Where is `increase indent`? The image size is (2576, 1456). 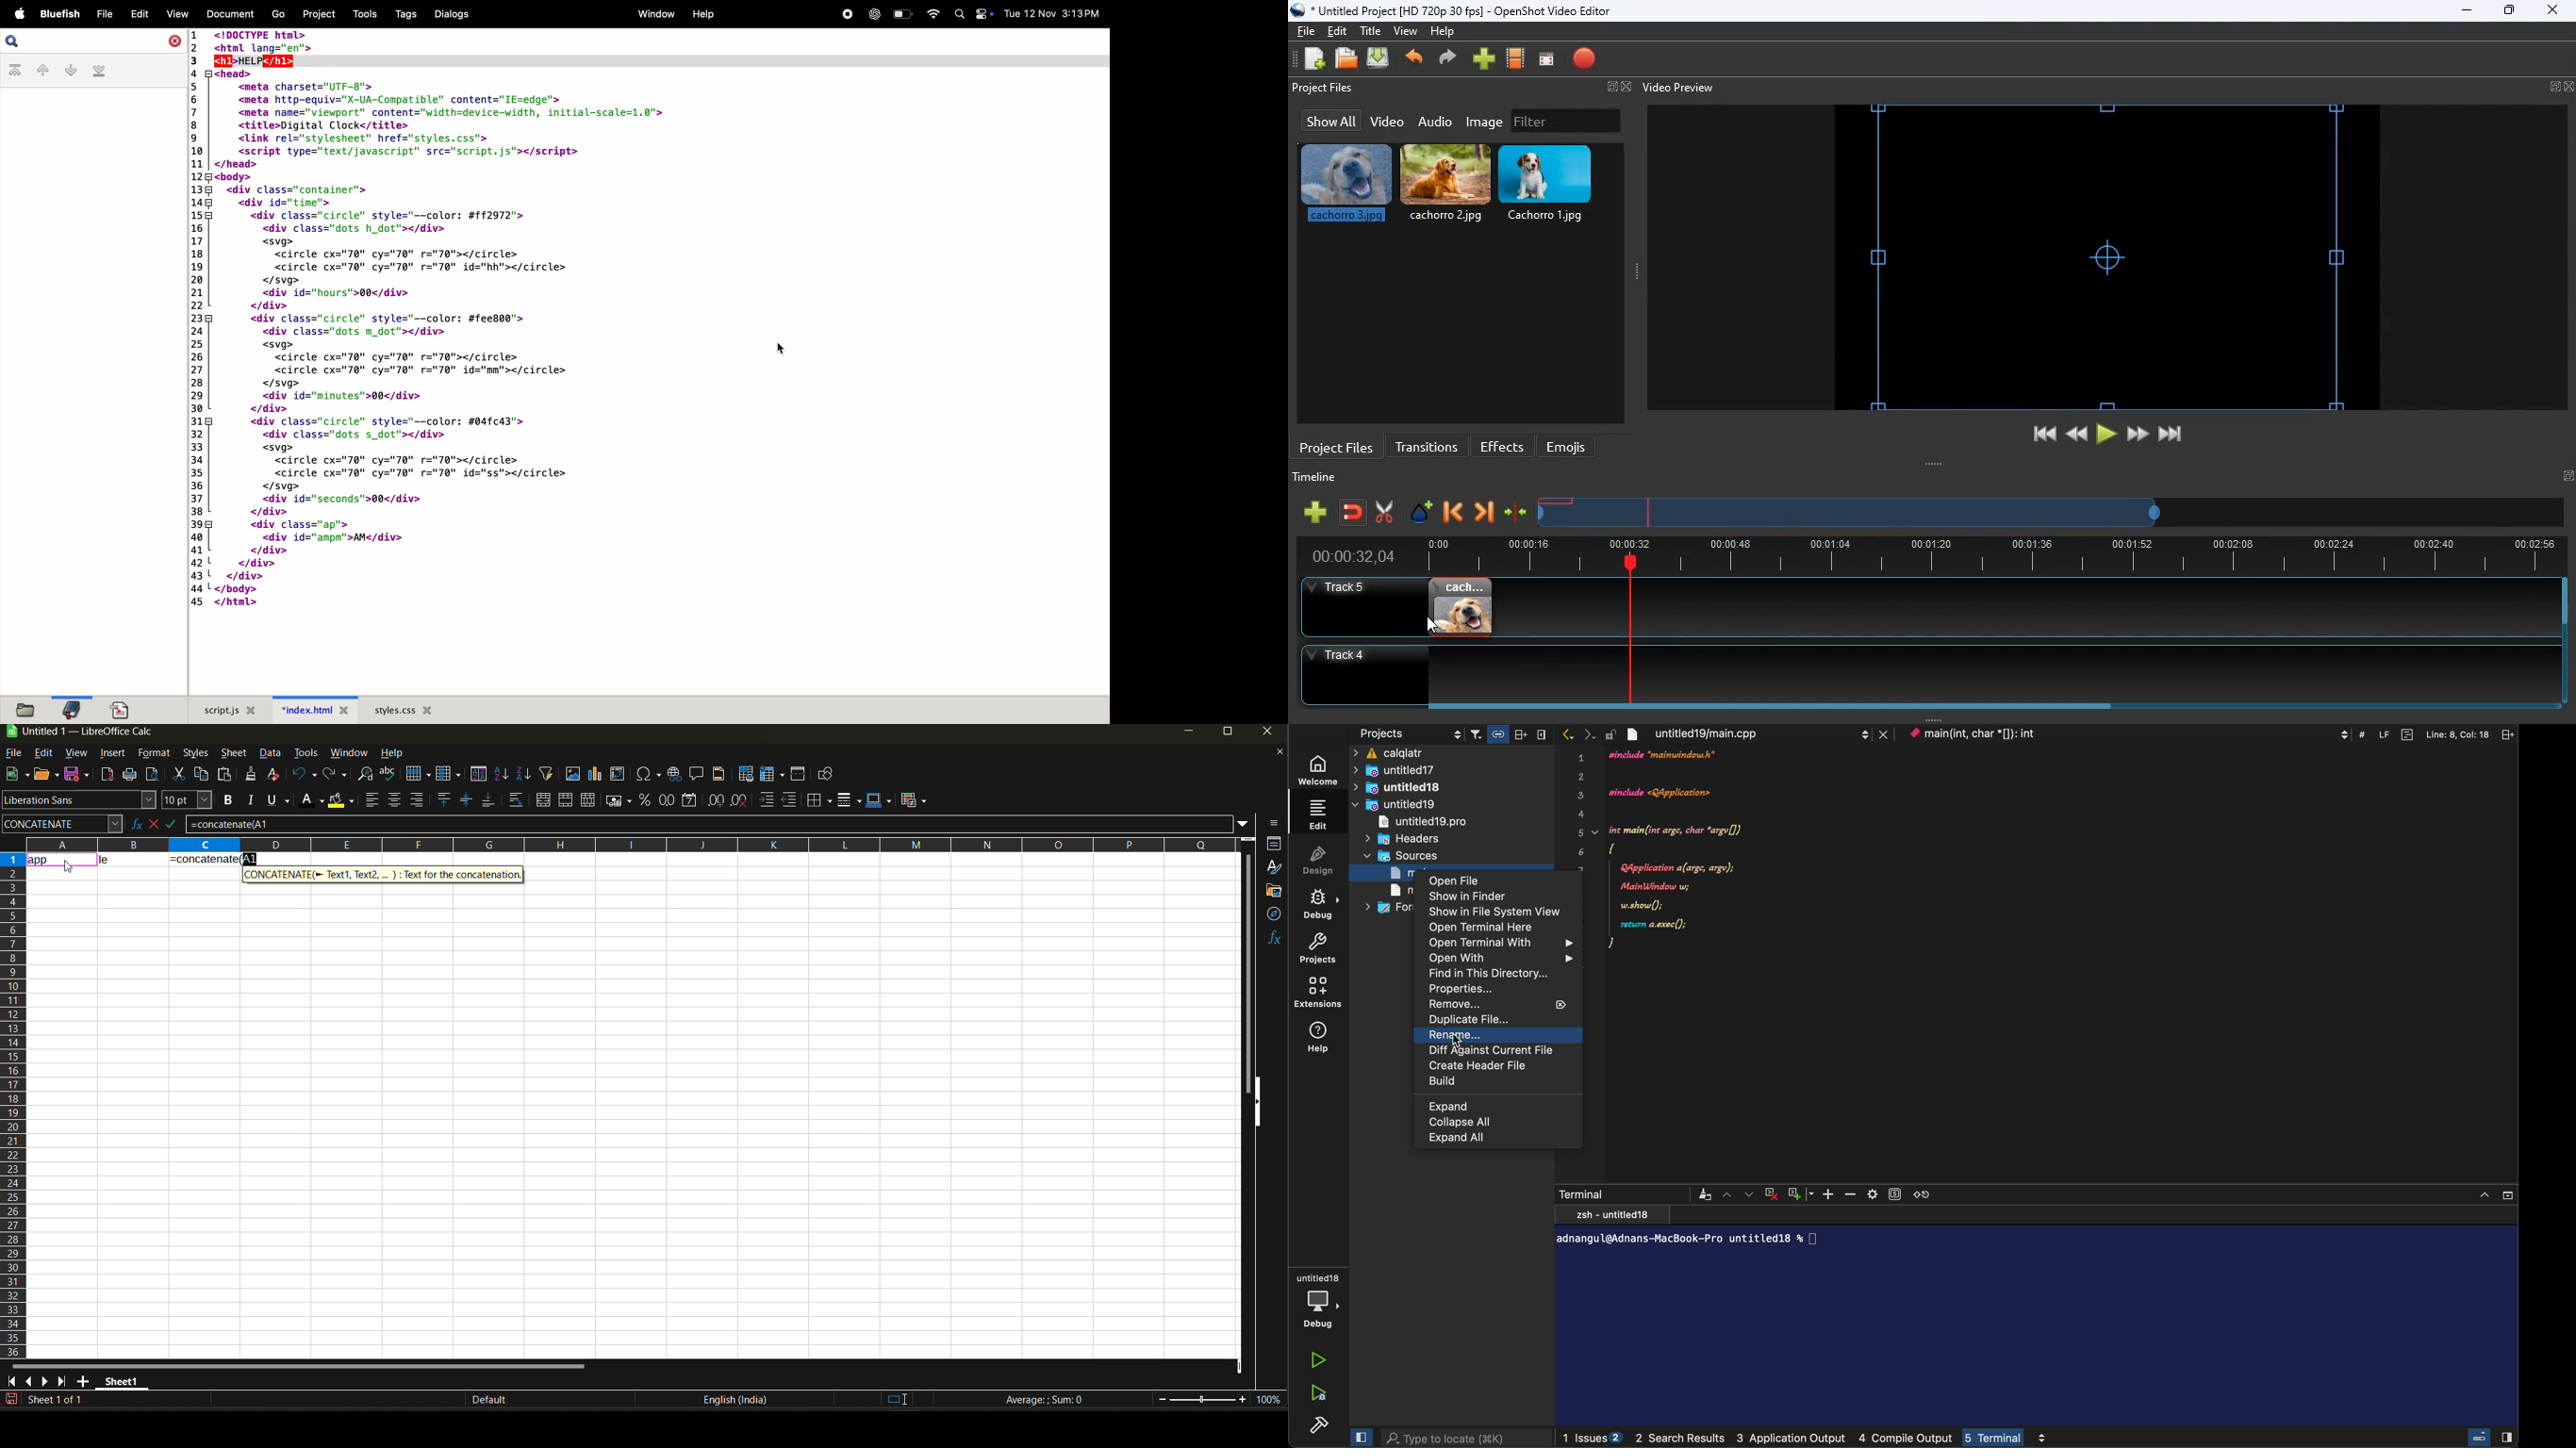
increase indent is located at coordinates (768, 800).